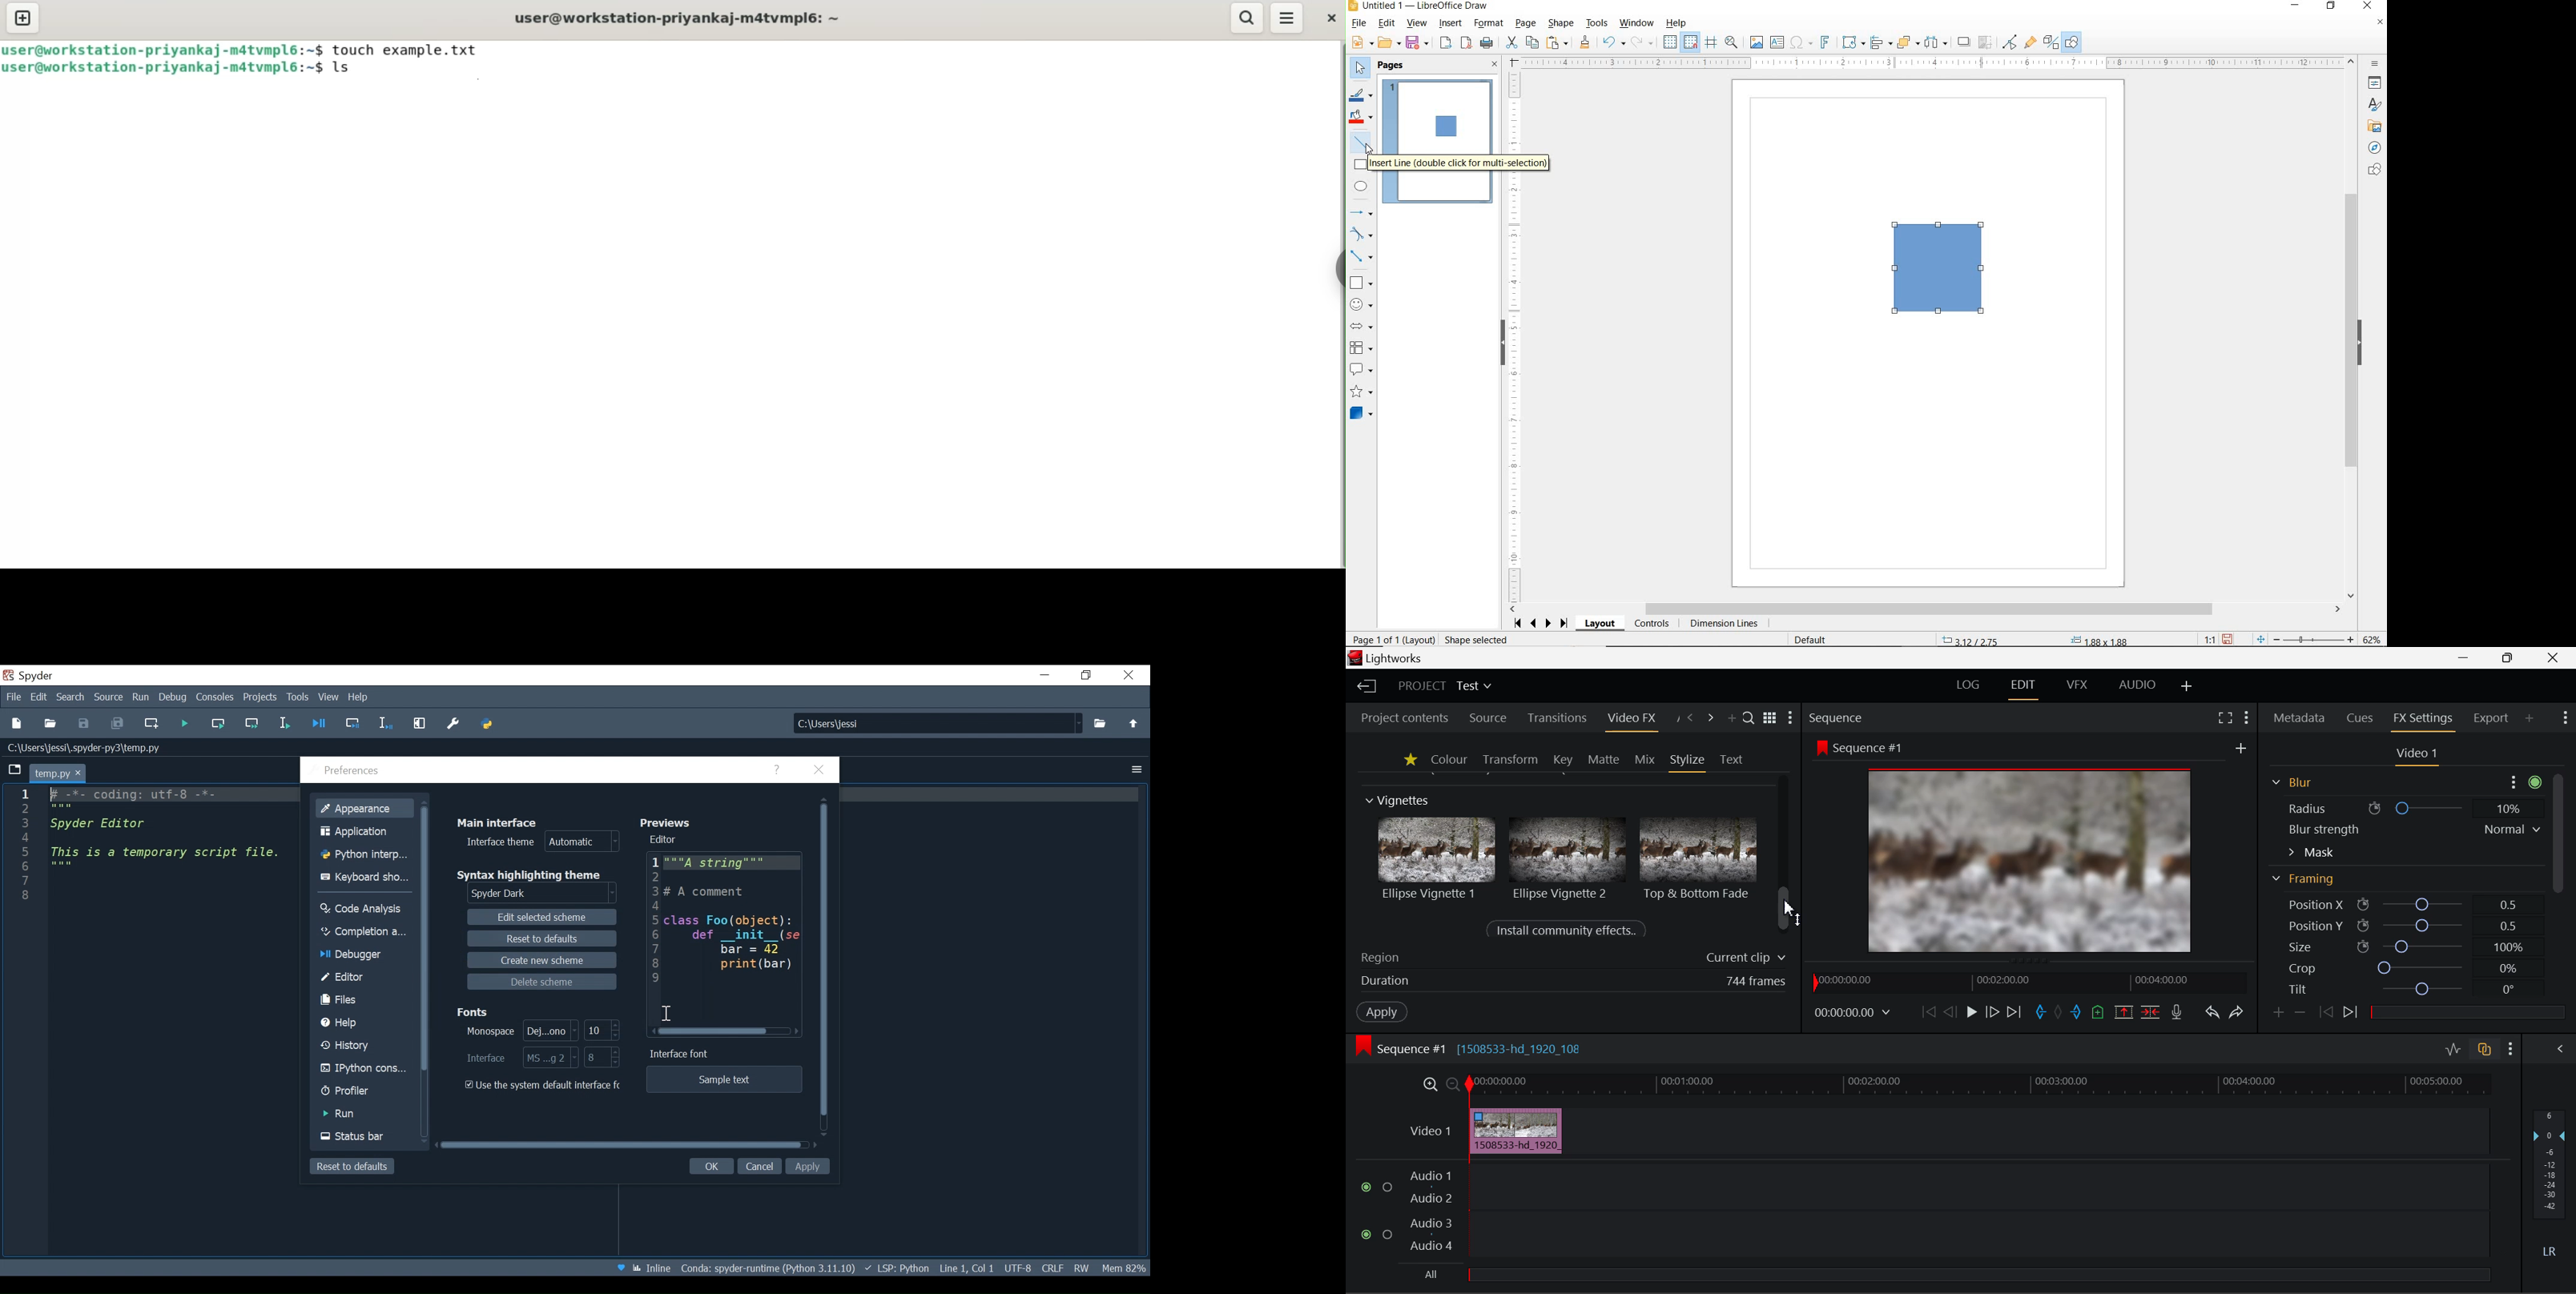 The image size is (2576, 1316). What do you see at coordinates (71, 697) in the screenshot?
I see `Search` at bounding box center [71, 697].